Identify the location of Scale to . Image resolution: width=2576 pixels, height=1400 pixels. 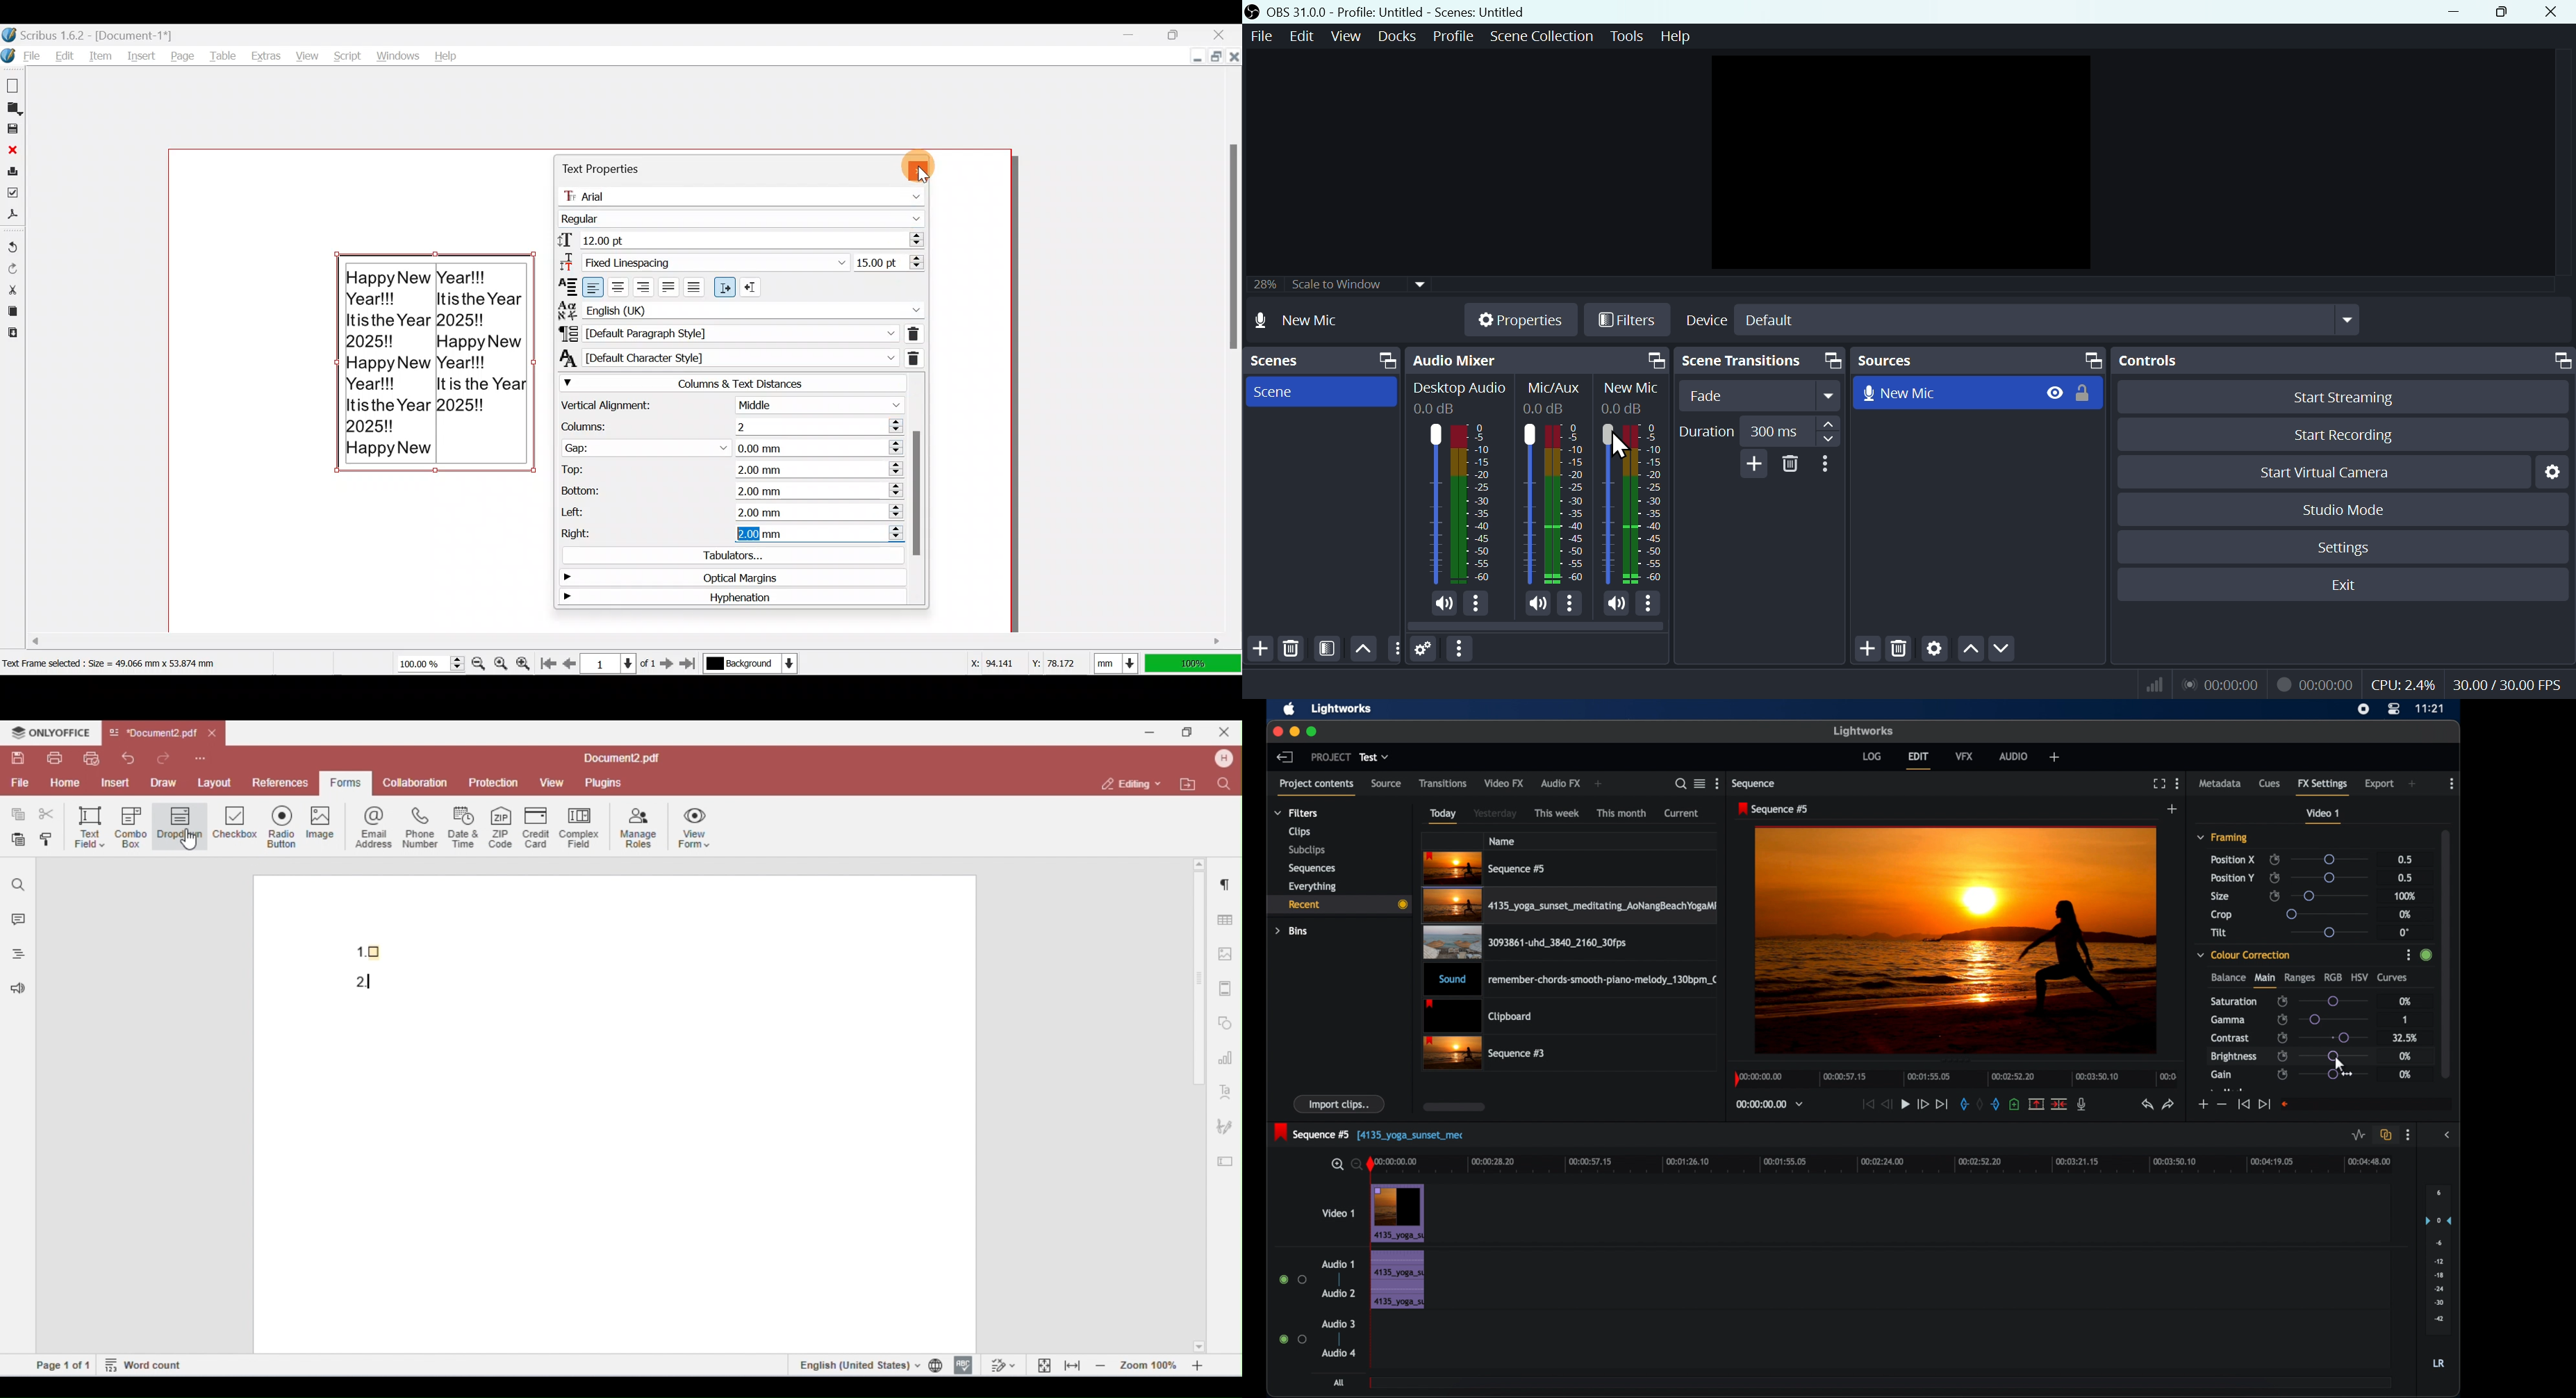
(1333, 286).